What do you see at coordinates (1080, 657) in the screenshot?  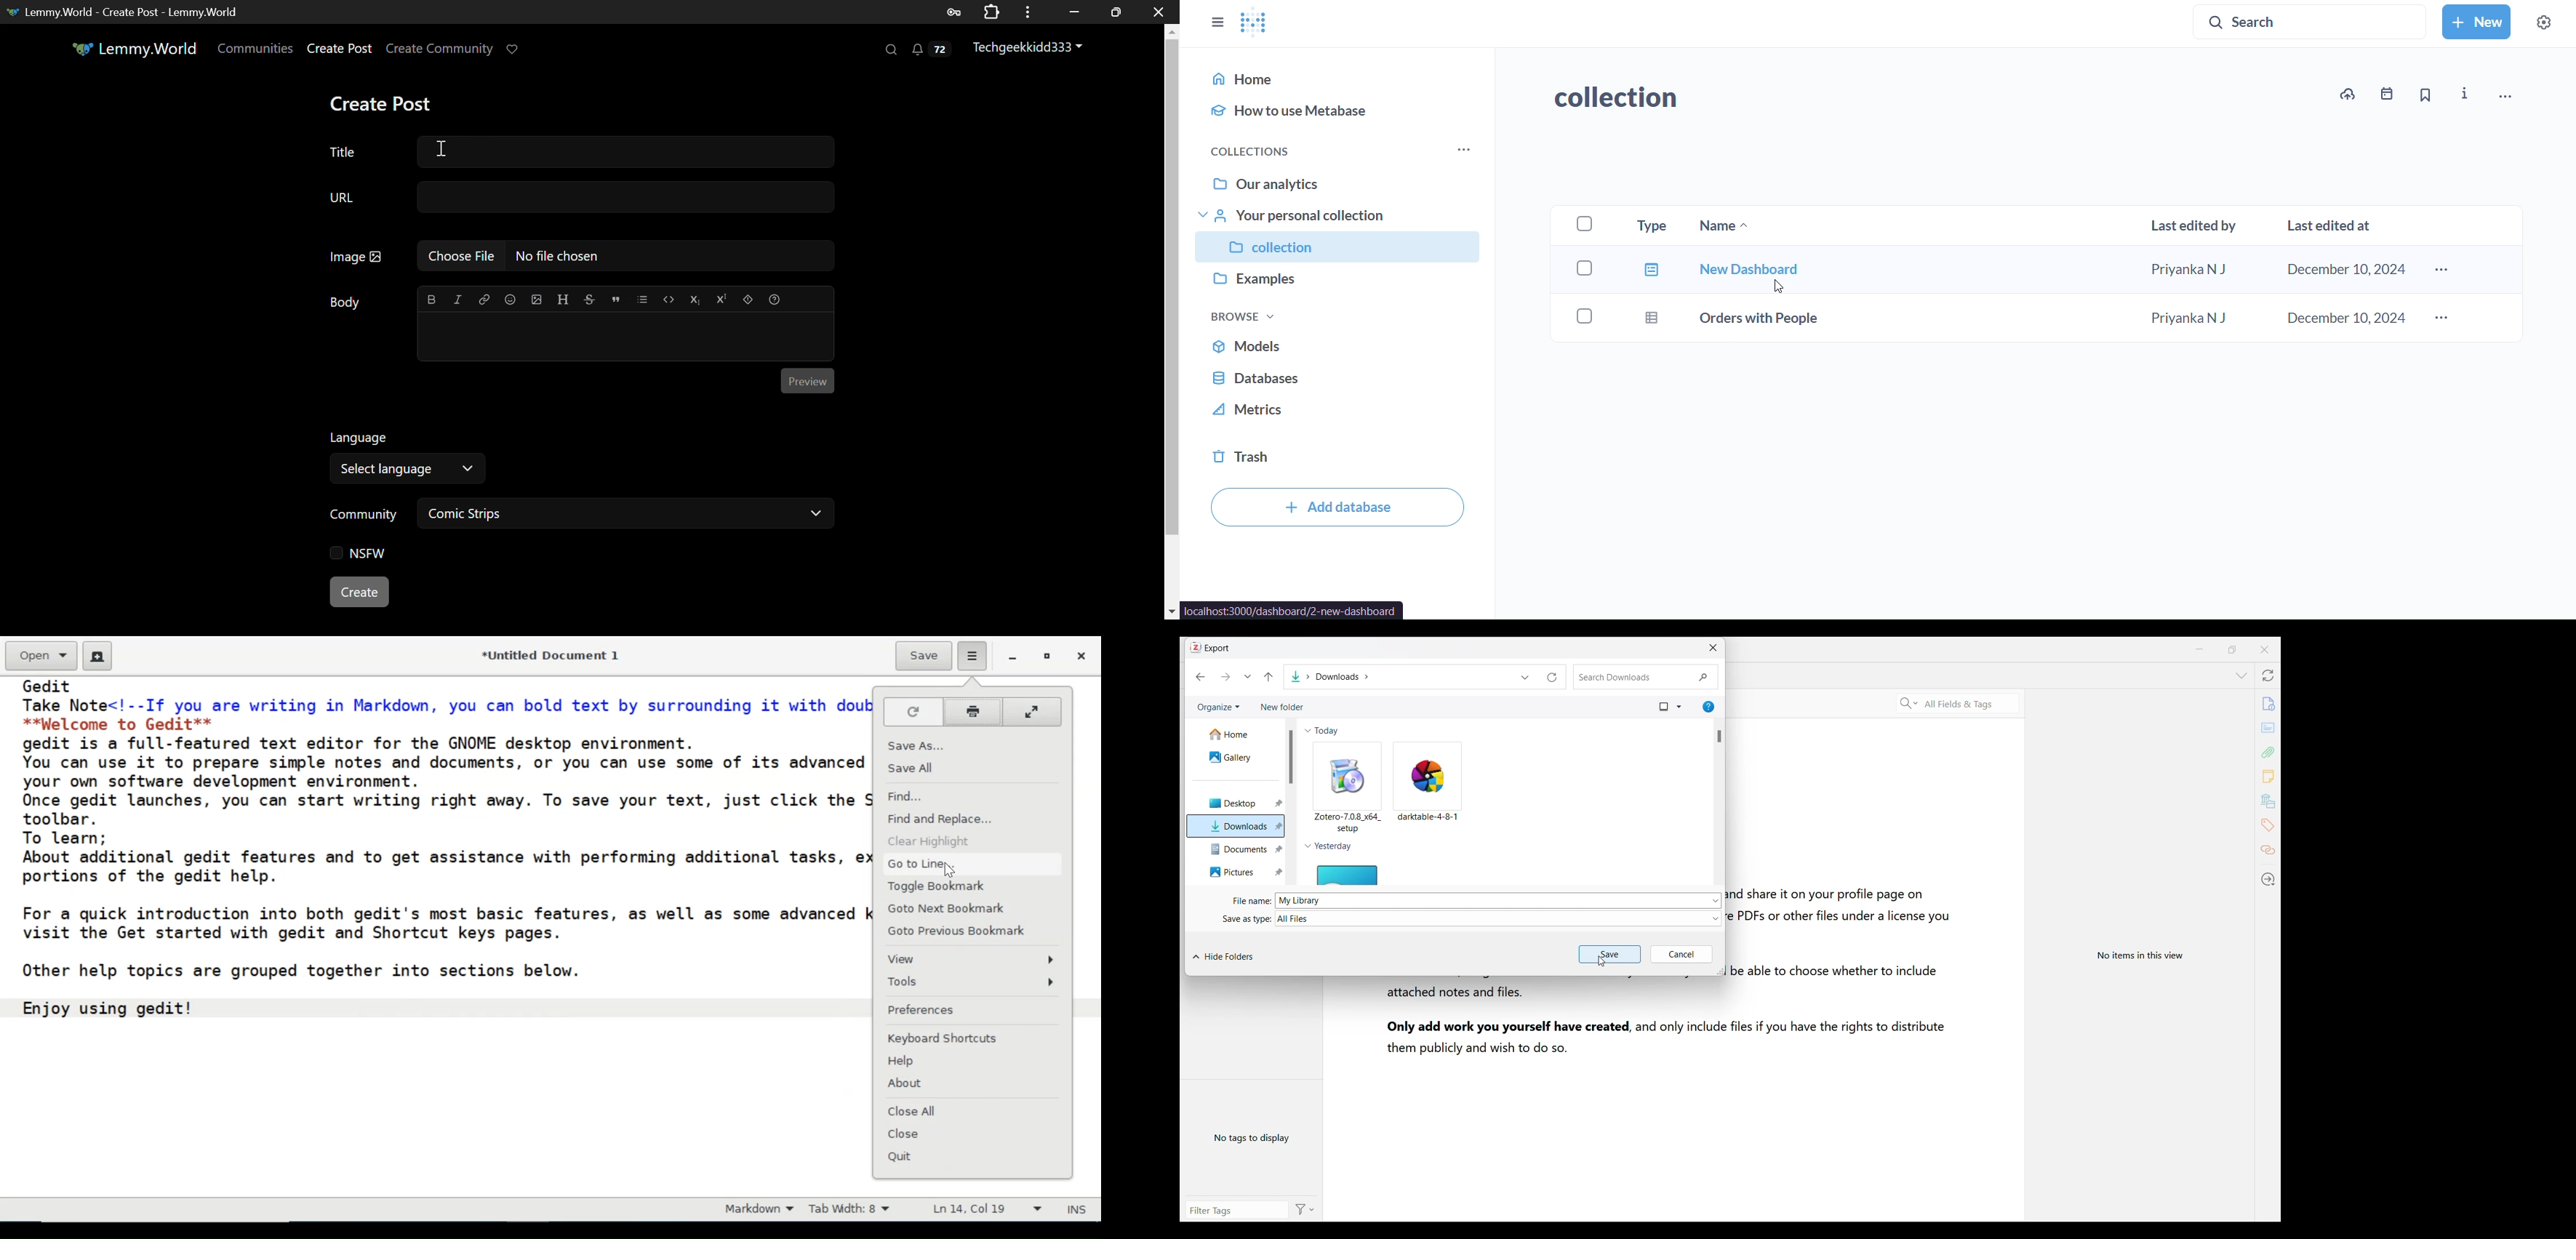 I see `Close` at bounding box center [1080, 657].